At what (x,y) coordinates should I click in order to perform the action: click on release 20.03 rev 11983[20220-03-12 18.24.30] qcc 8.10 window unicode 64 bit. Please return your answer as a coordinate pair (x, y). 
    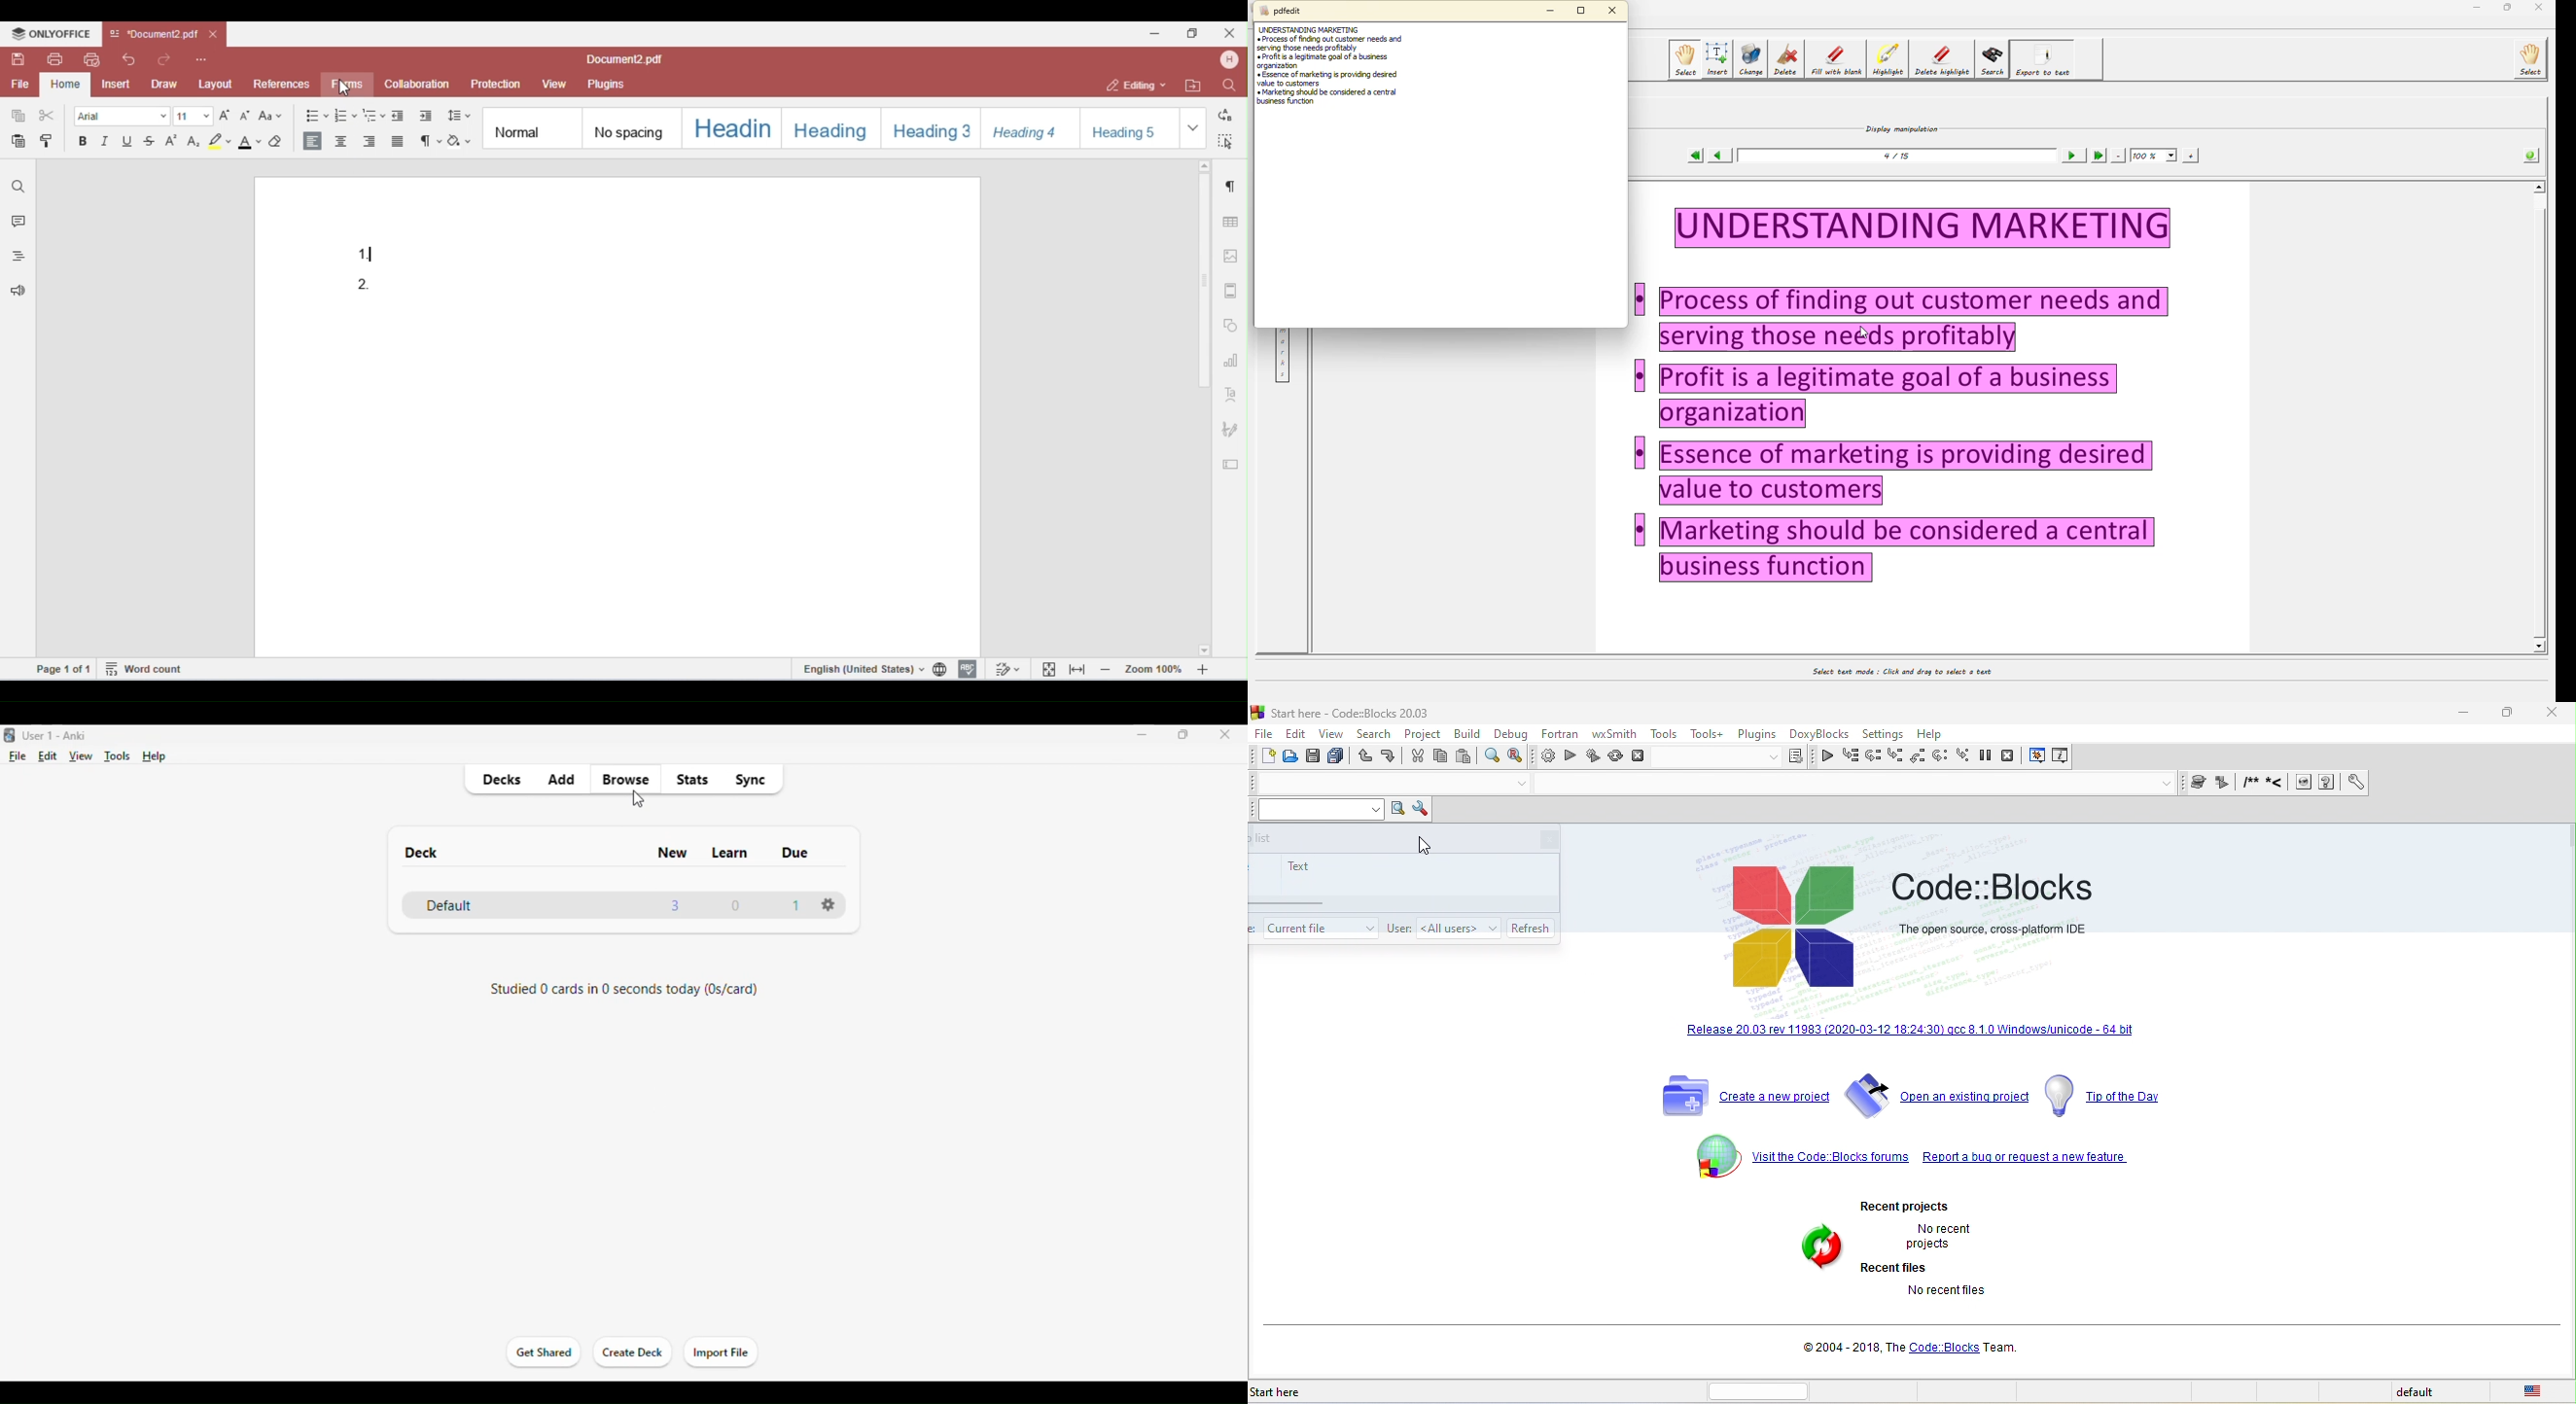
    Looking at the image, I should click on (1912, 1034).